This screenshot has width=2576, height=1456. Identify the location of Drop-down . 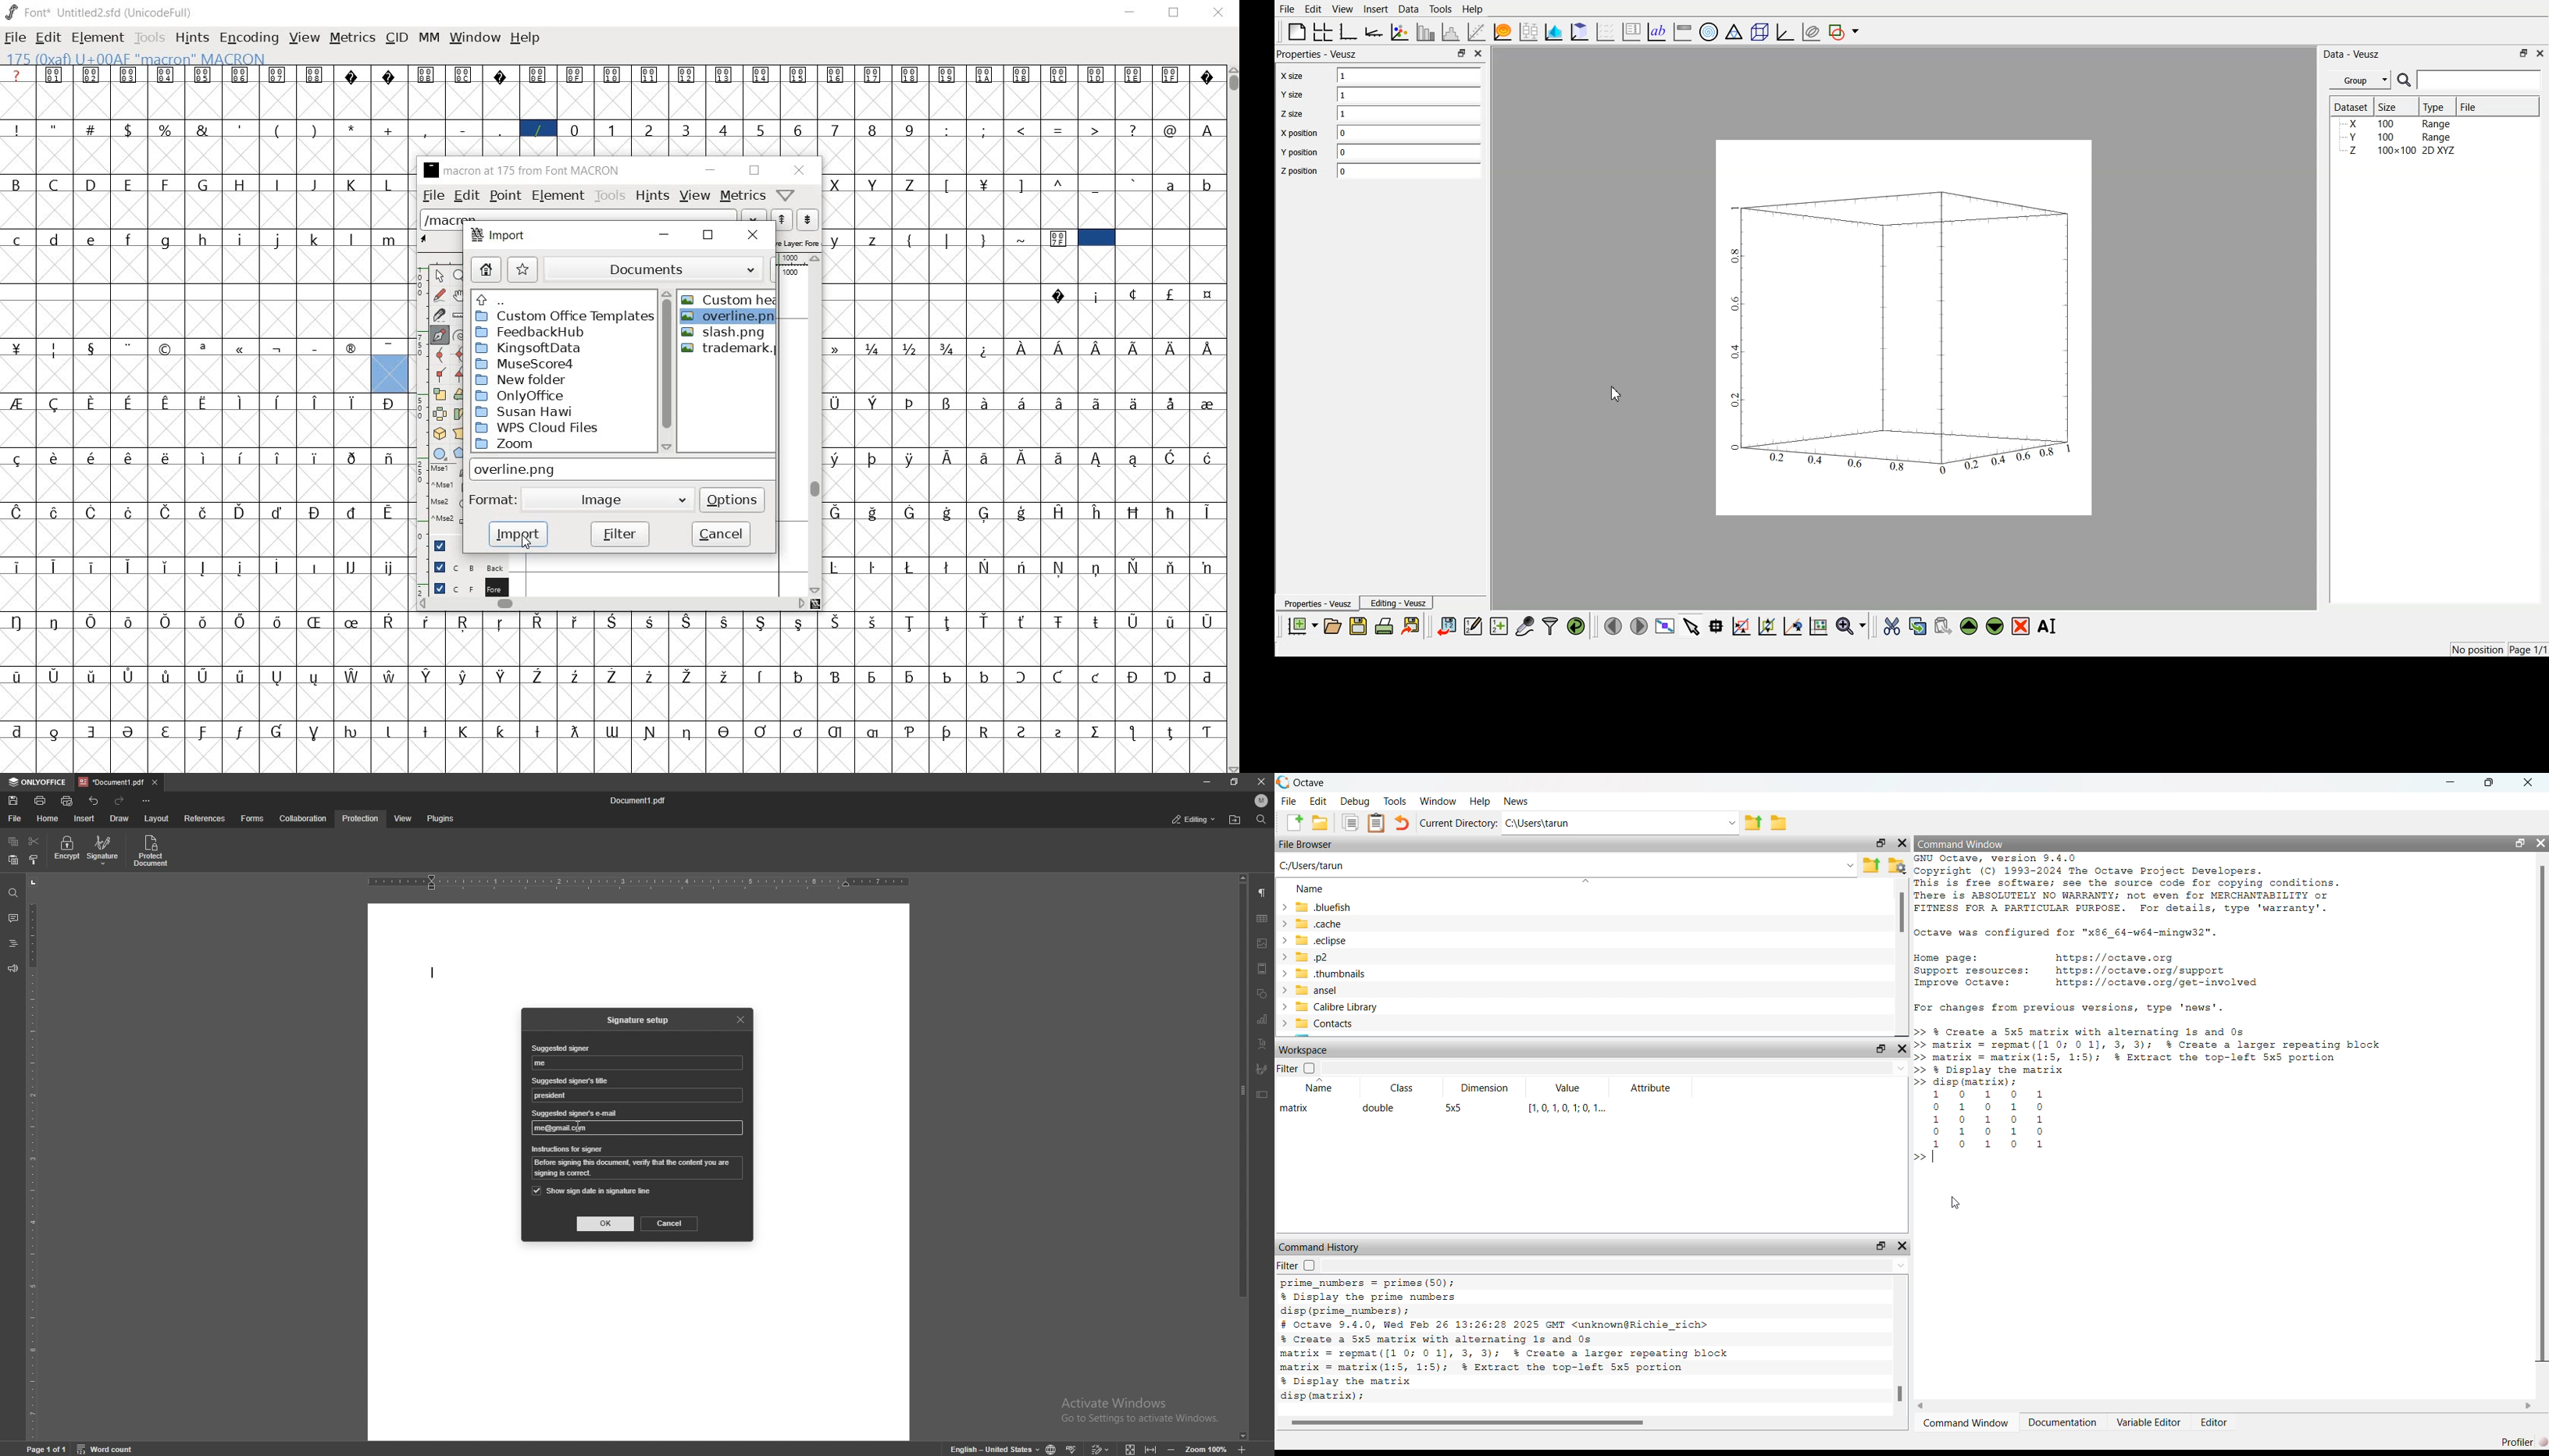
(1901, 1068).